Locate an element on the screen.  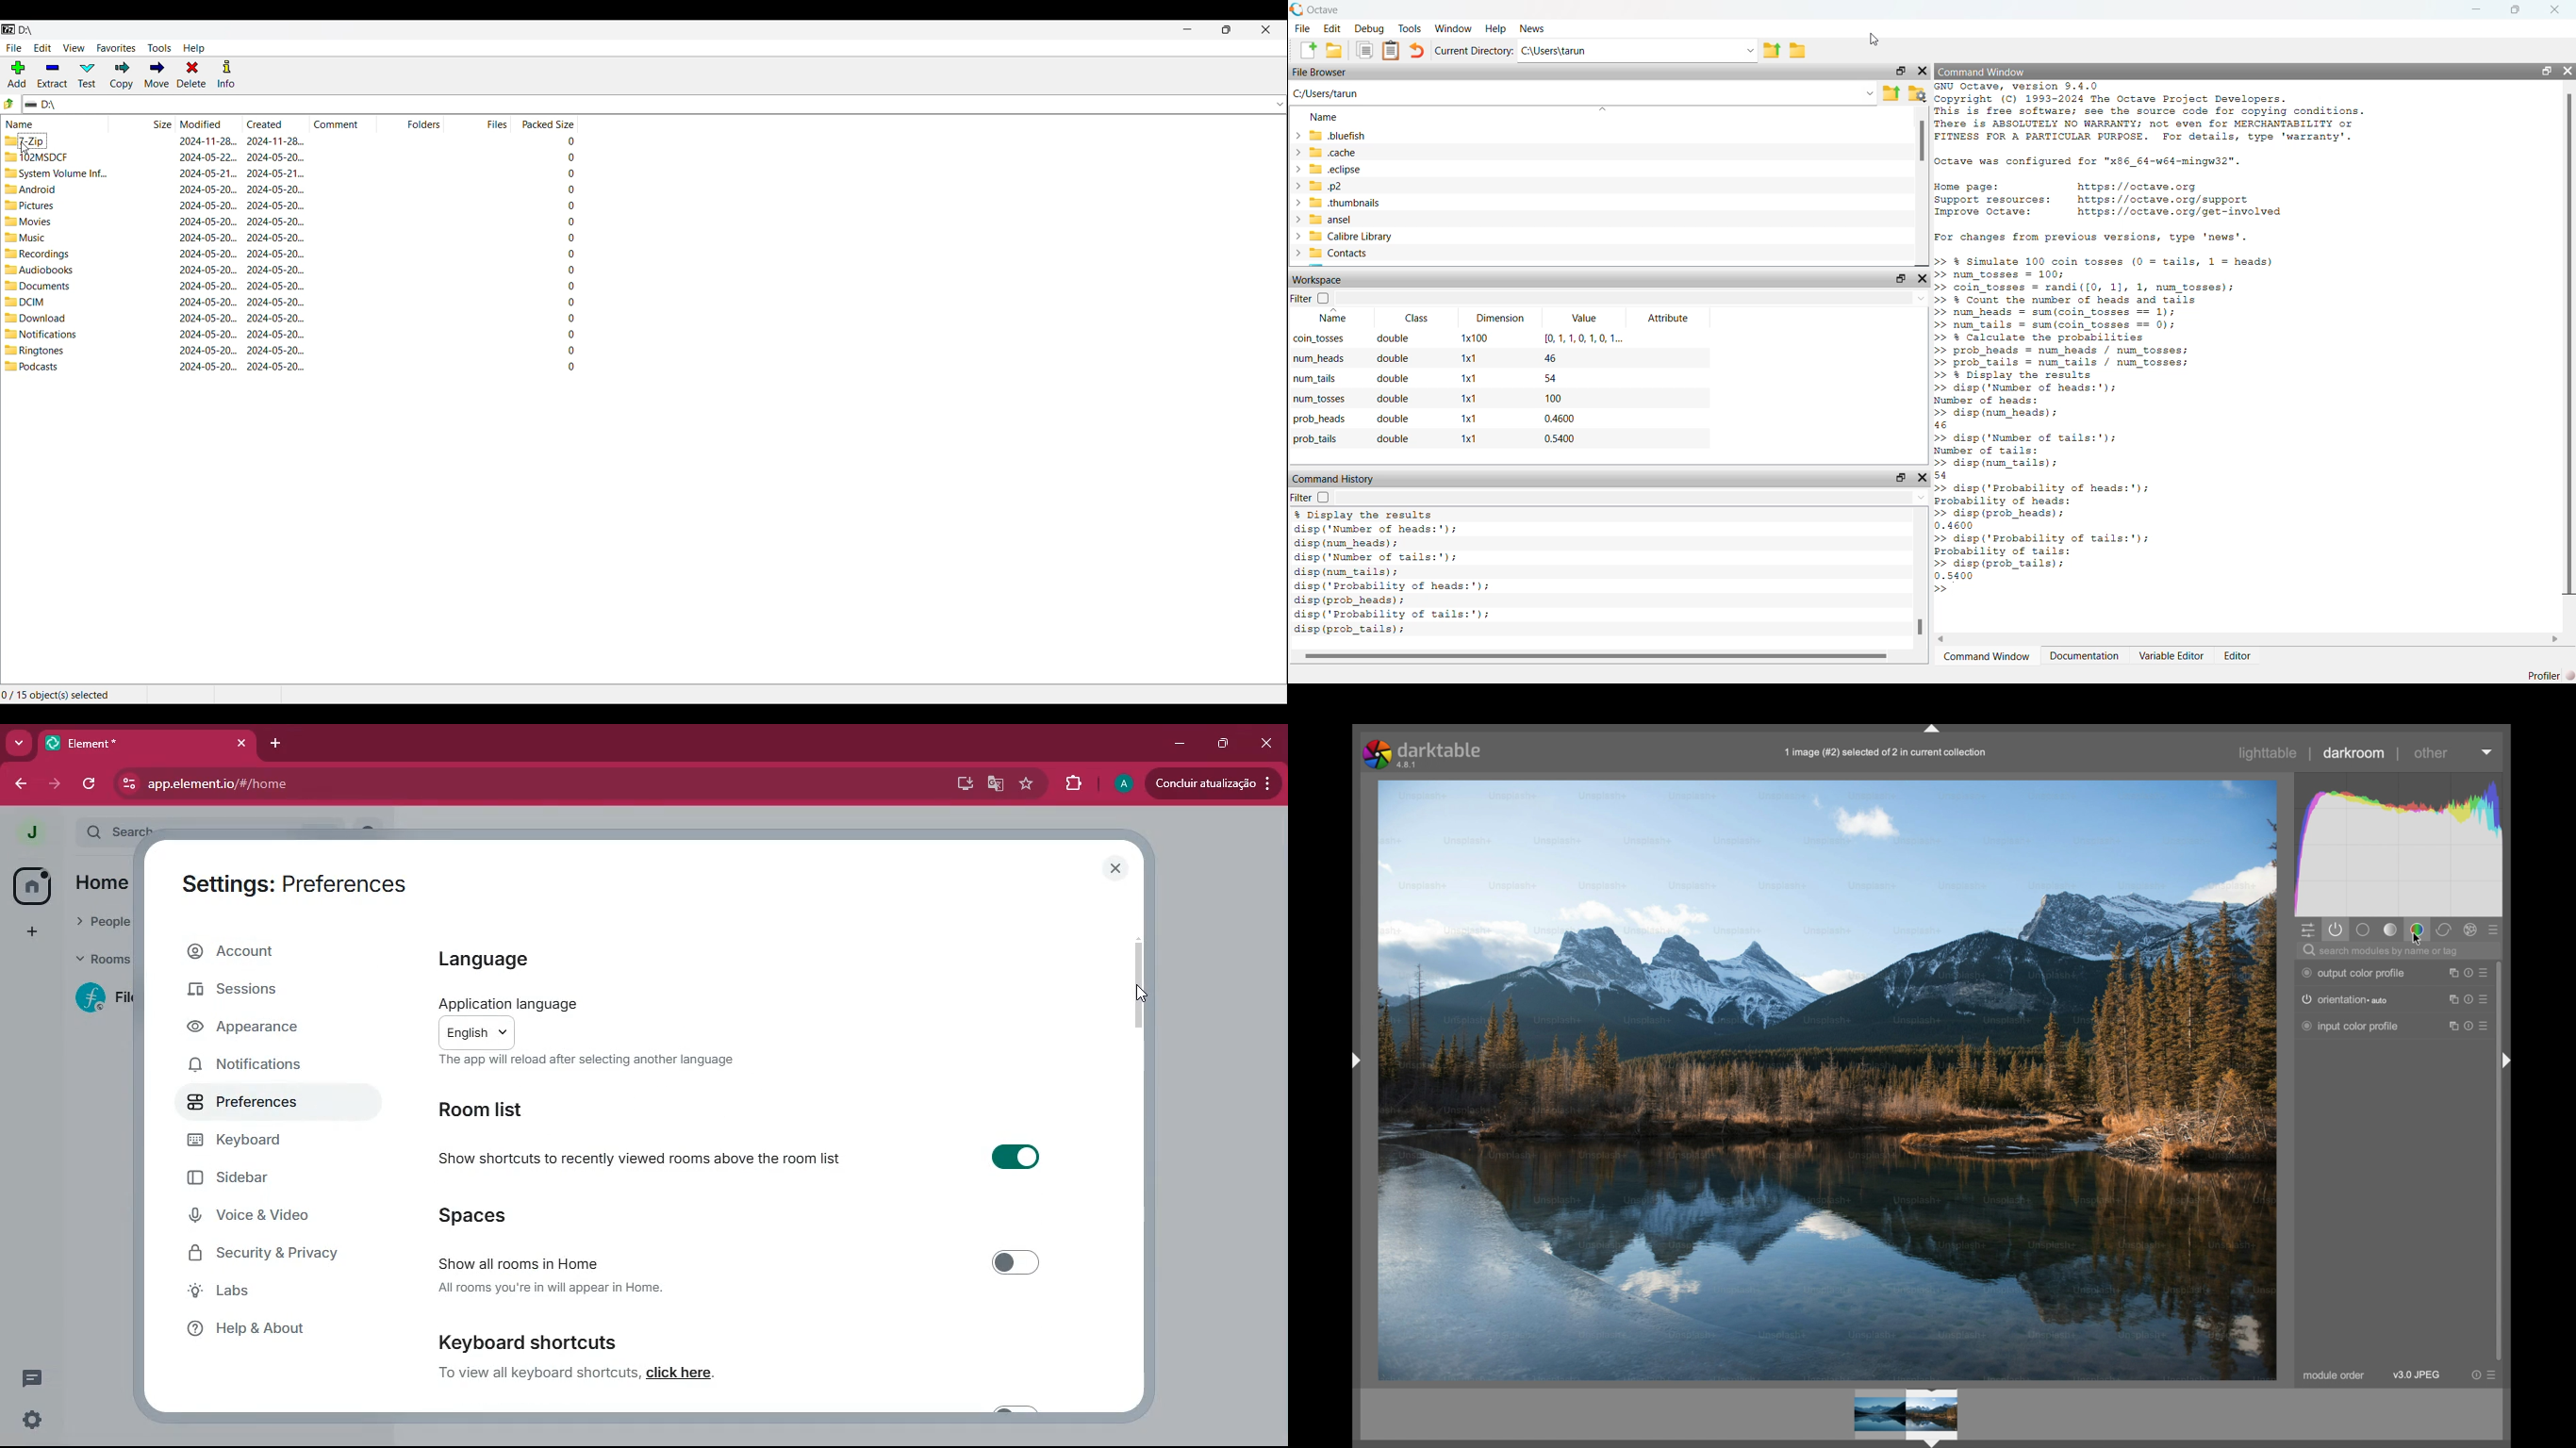
presets is located at coordinates (2495, 930).